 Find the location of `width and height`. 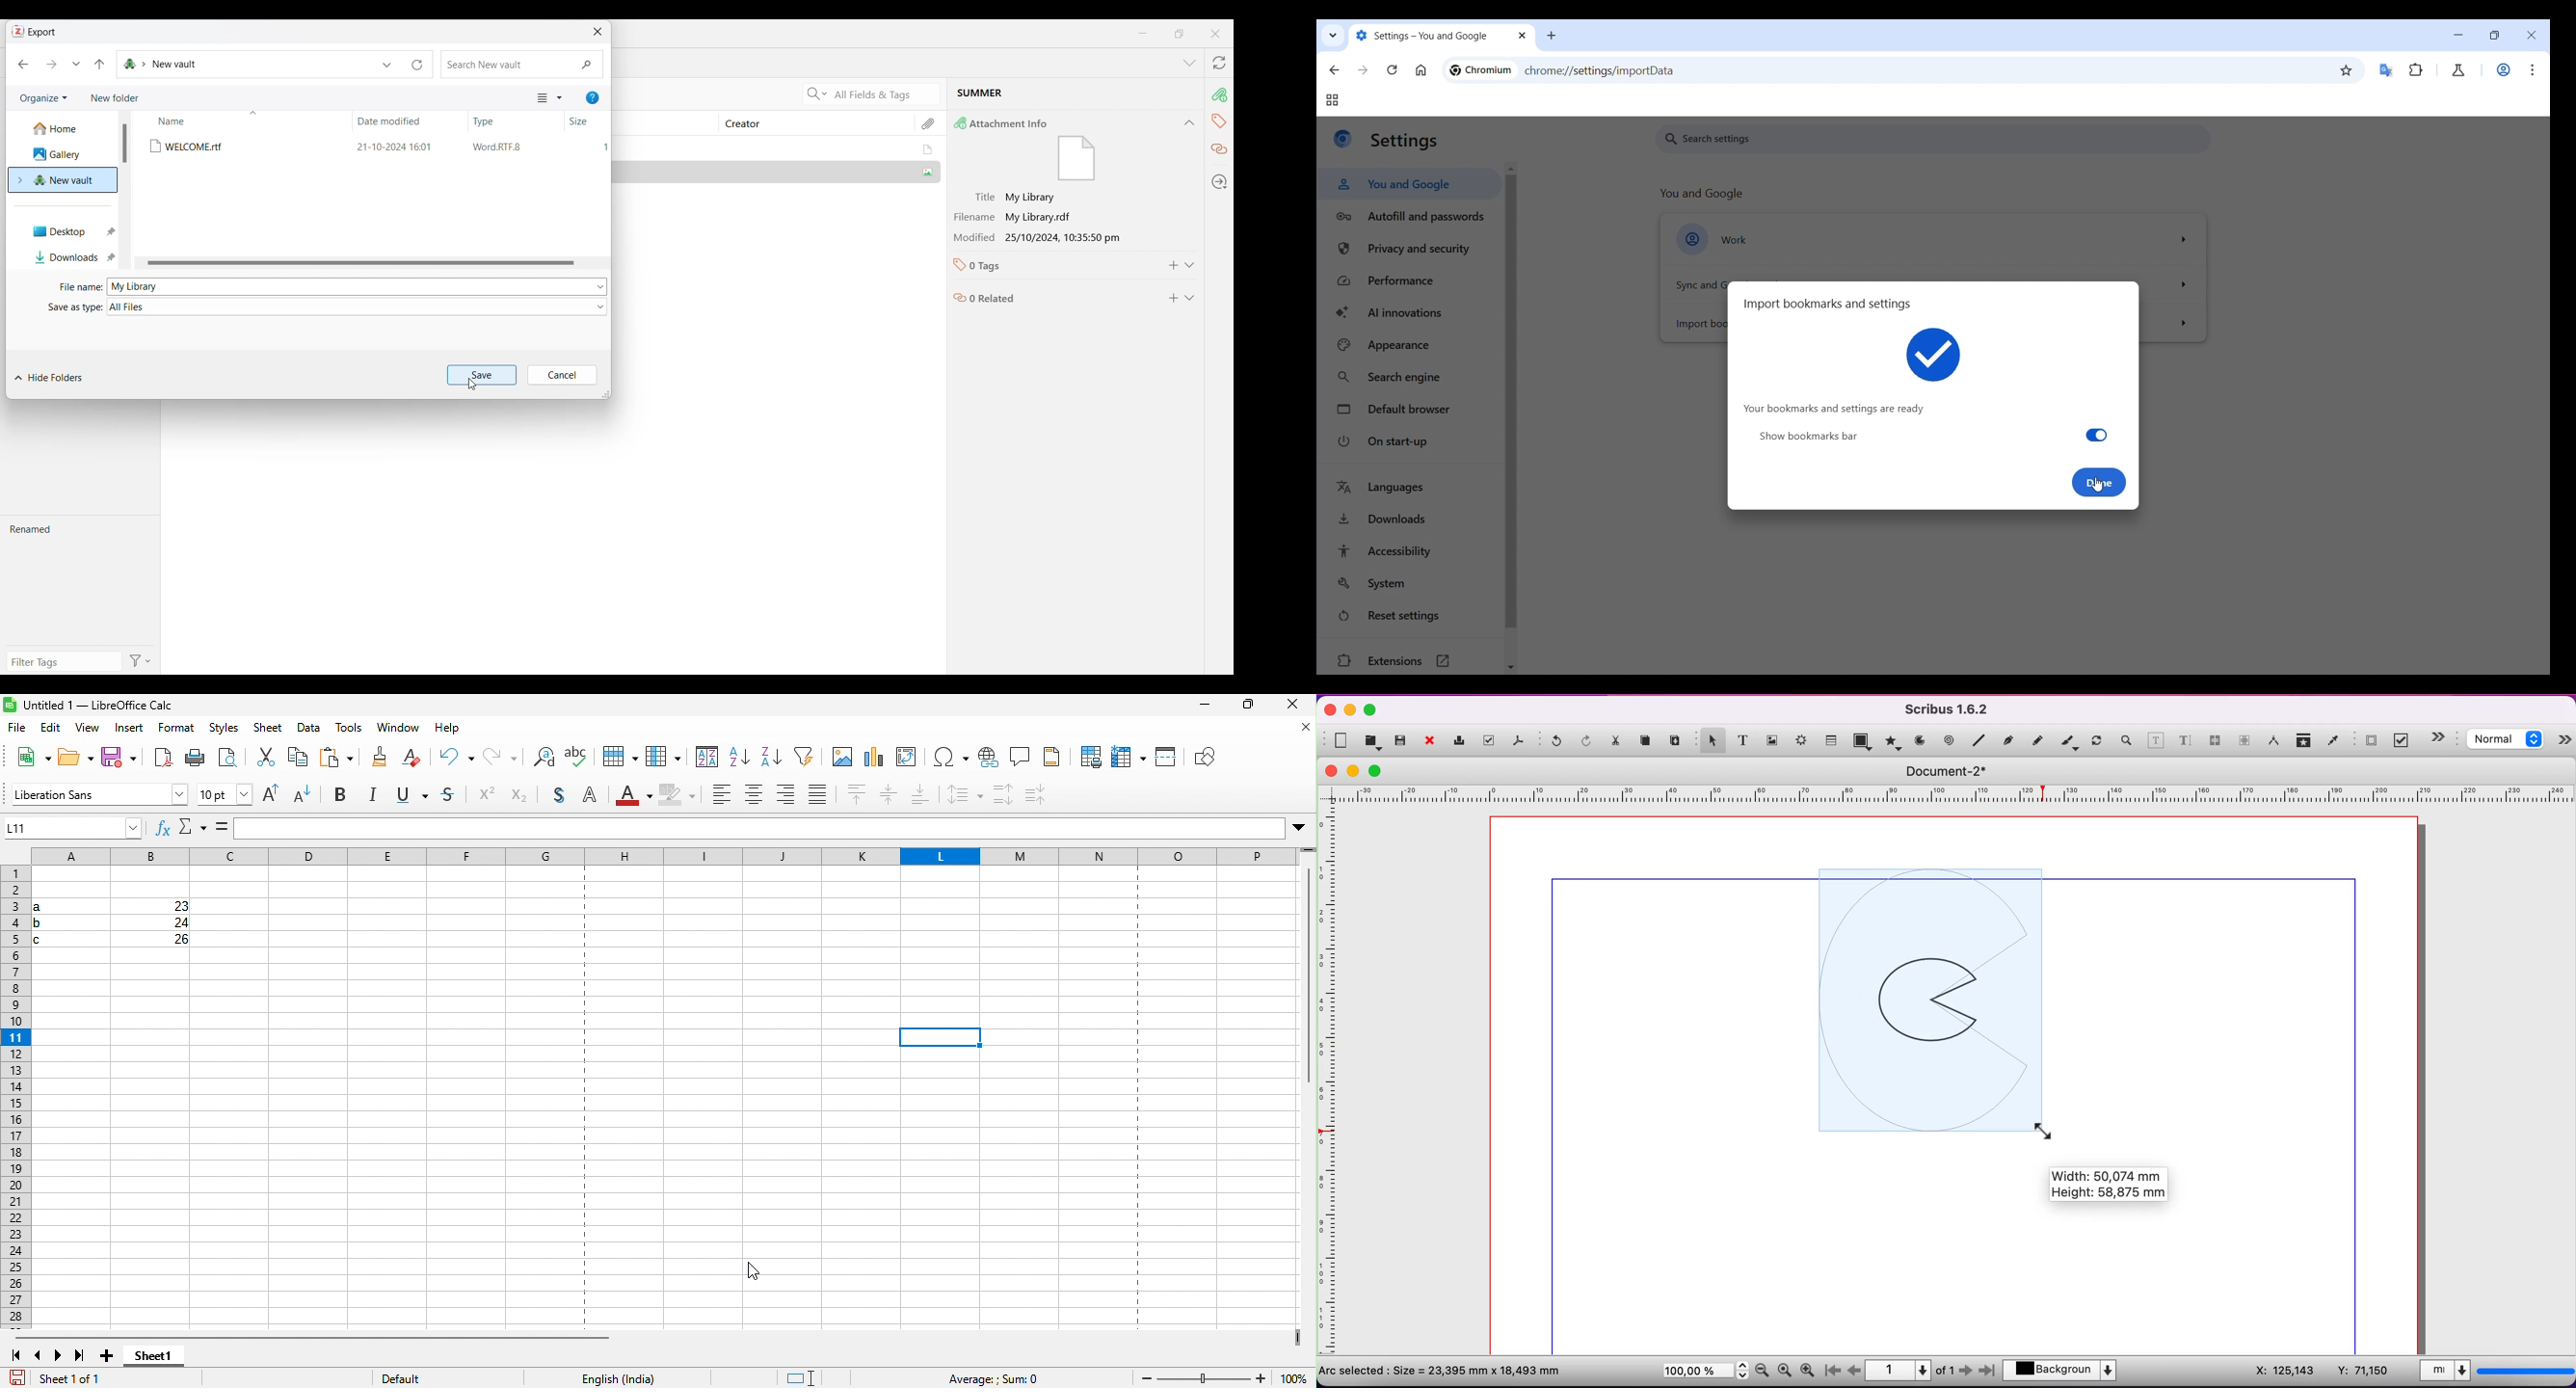

width and height is located at coordinates (2118, 1188).